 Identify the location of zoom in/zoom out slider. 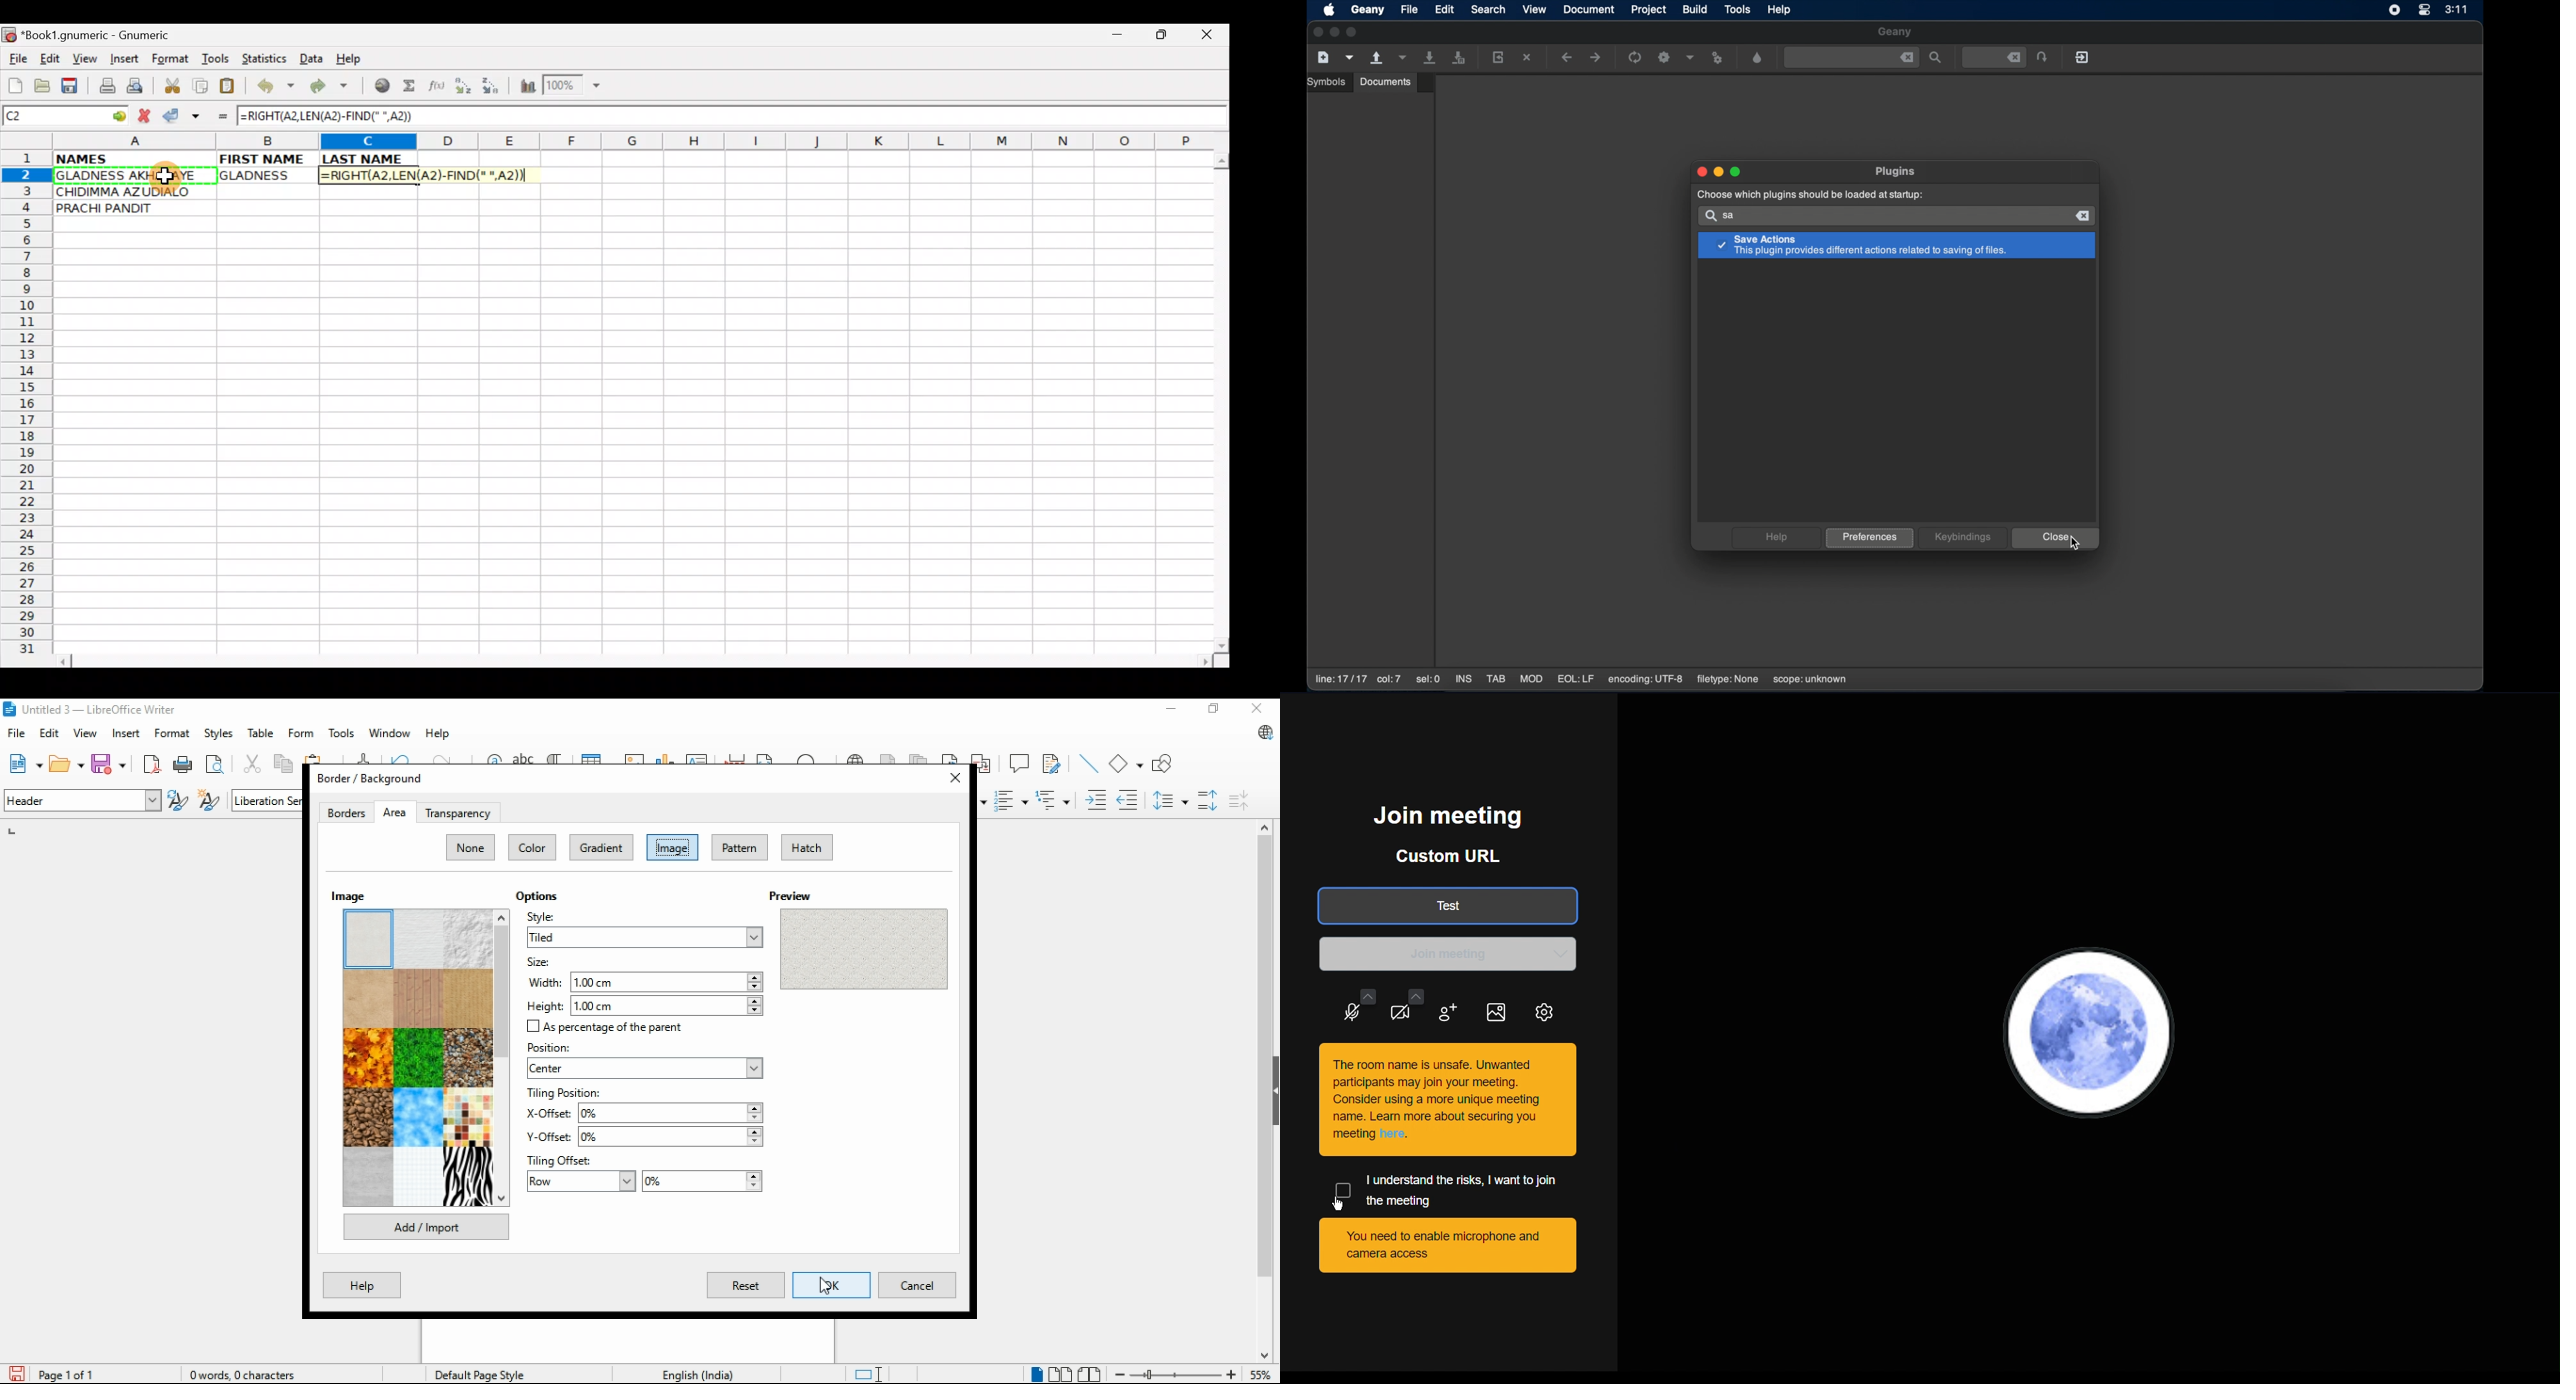
(1173, 1374).